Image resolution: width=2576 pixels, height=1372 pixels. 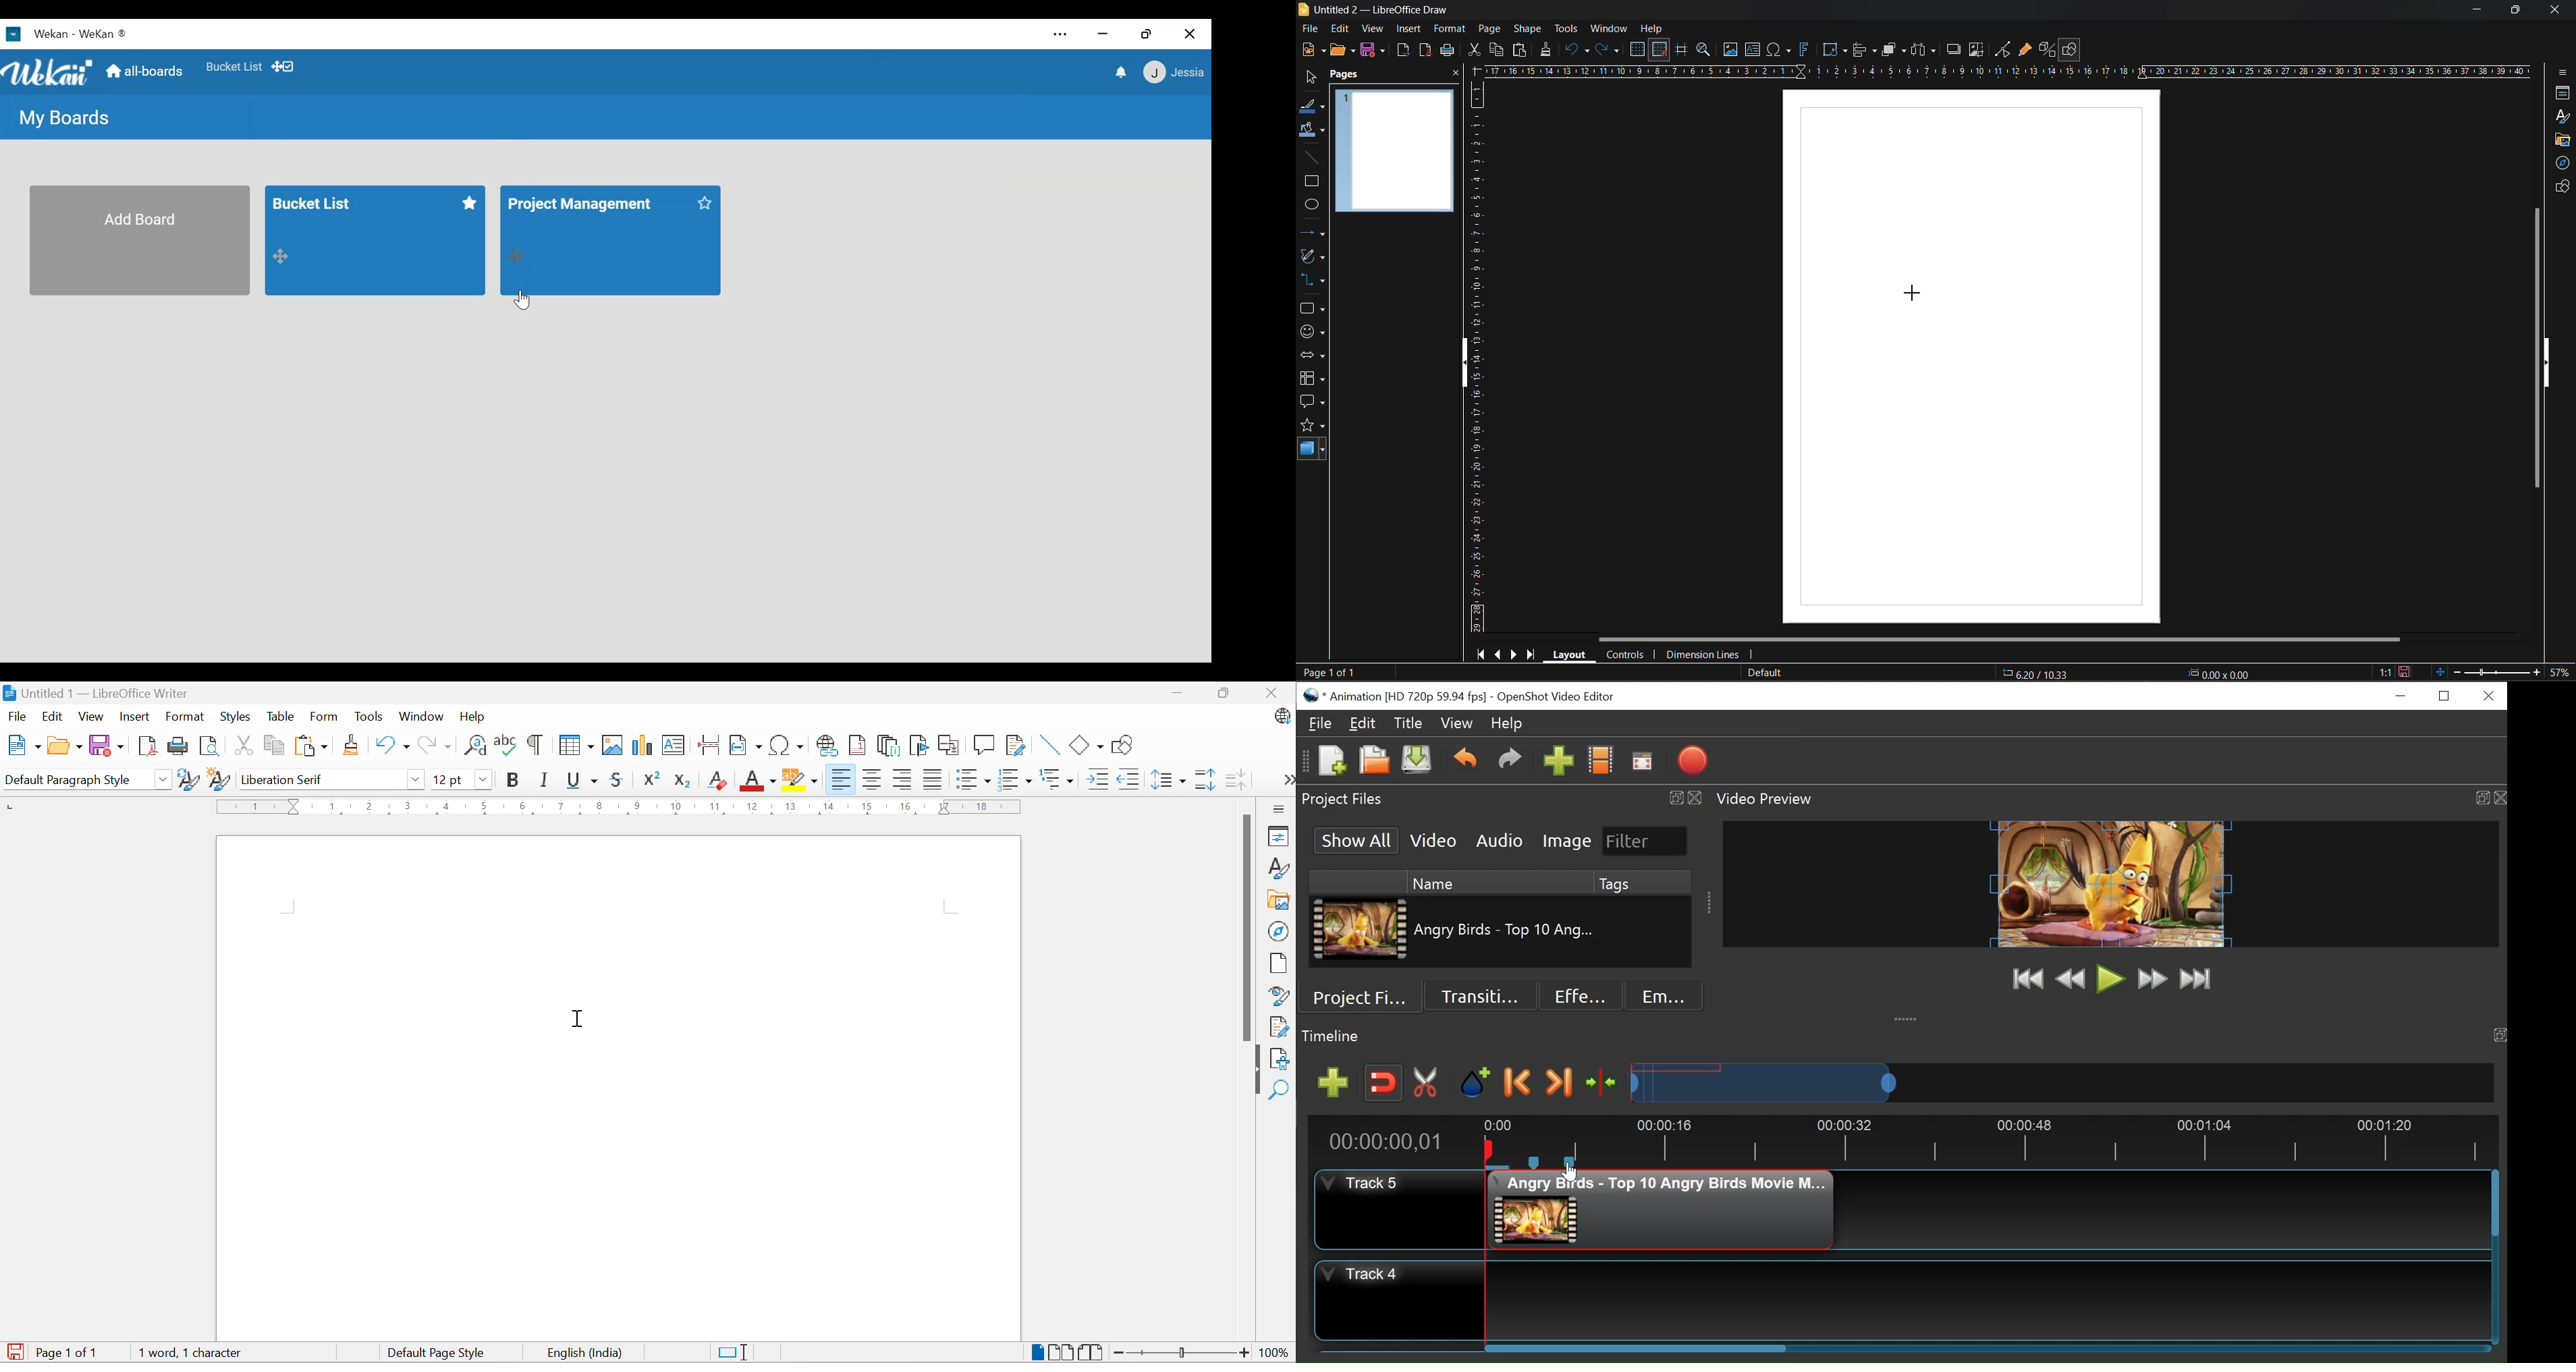 I want to click on File, so click(x=1322, y=724).